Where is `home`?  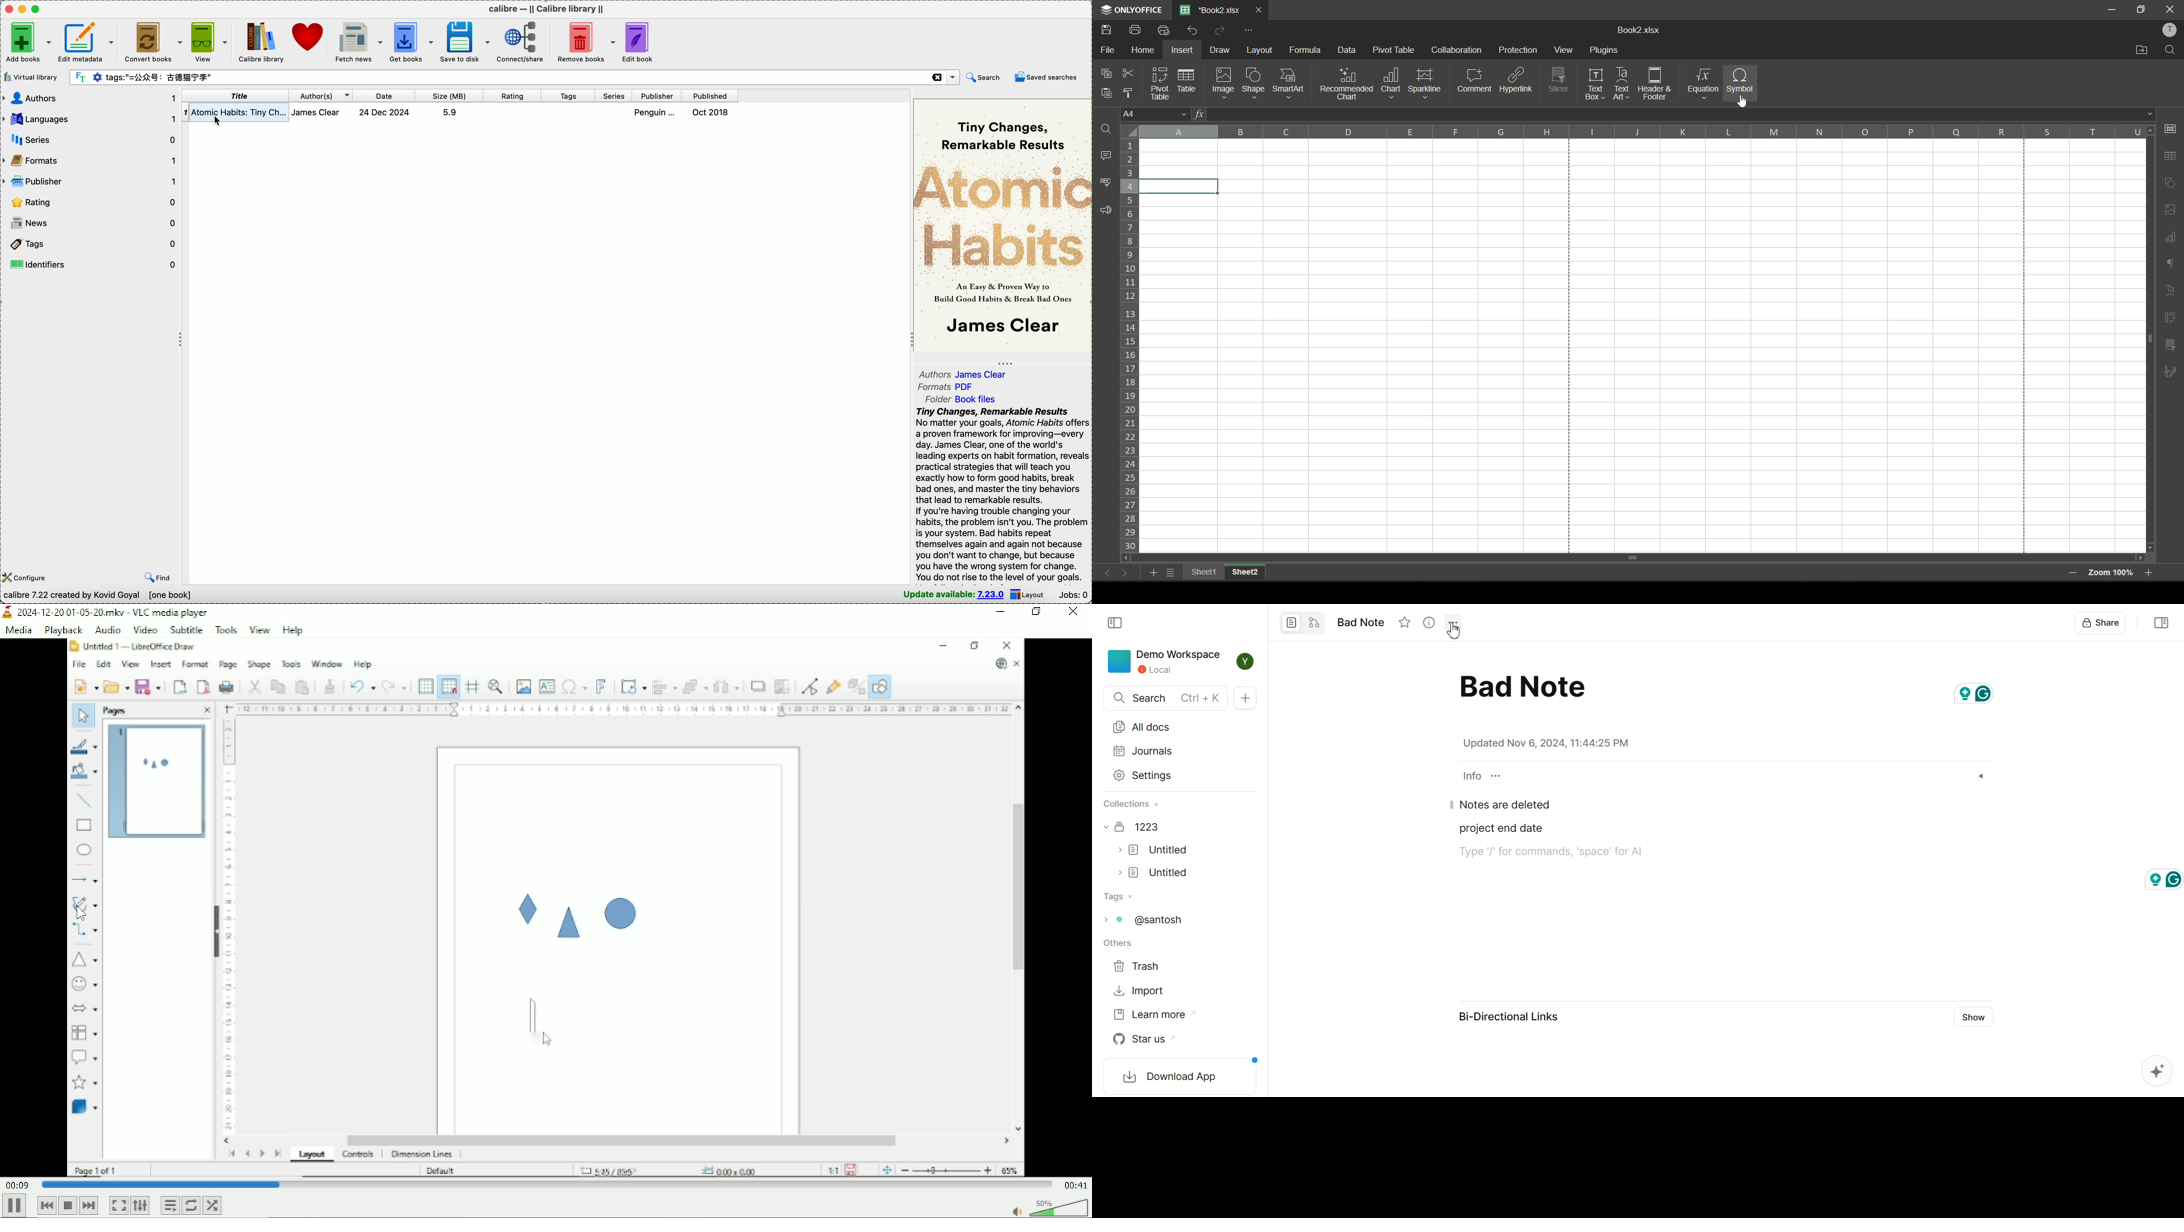 home is located at coordinates (1143, 51).